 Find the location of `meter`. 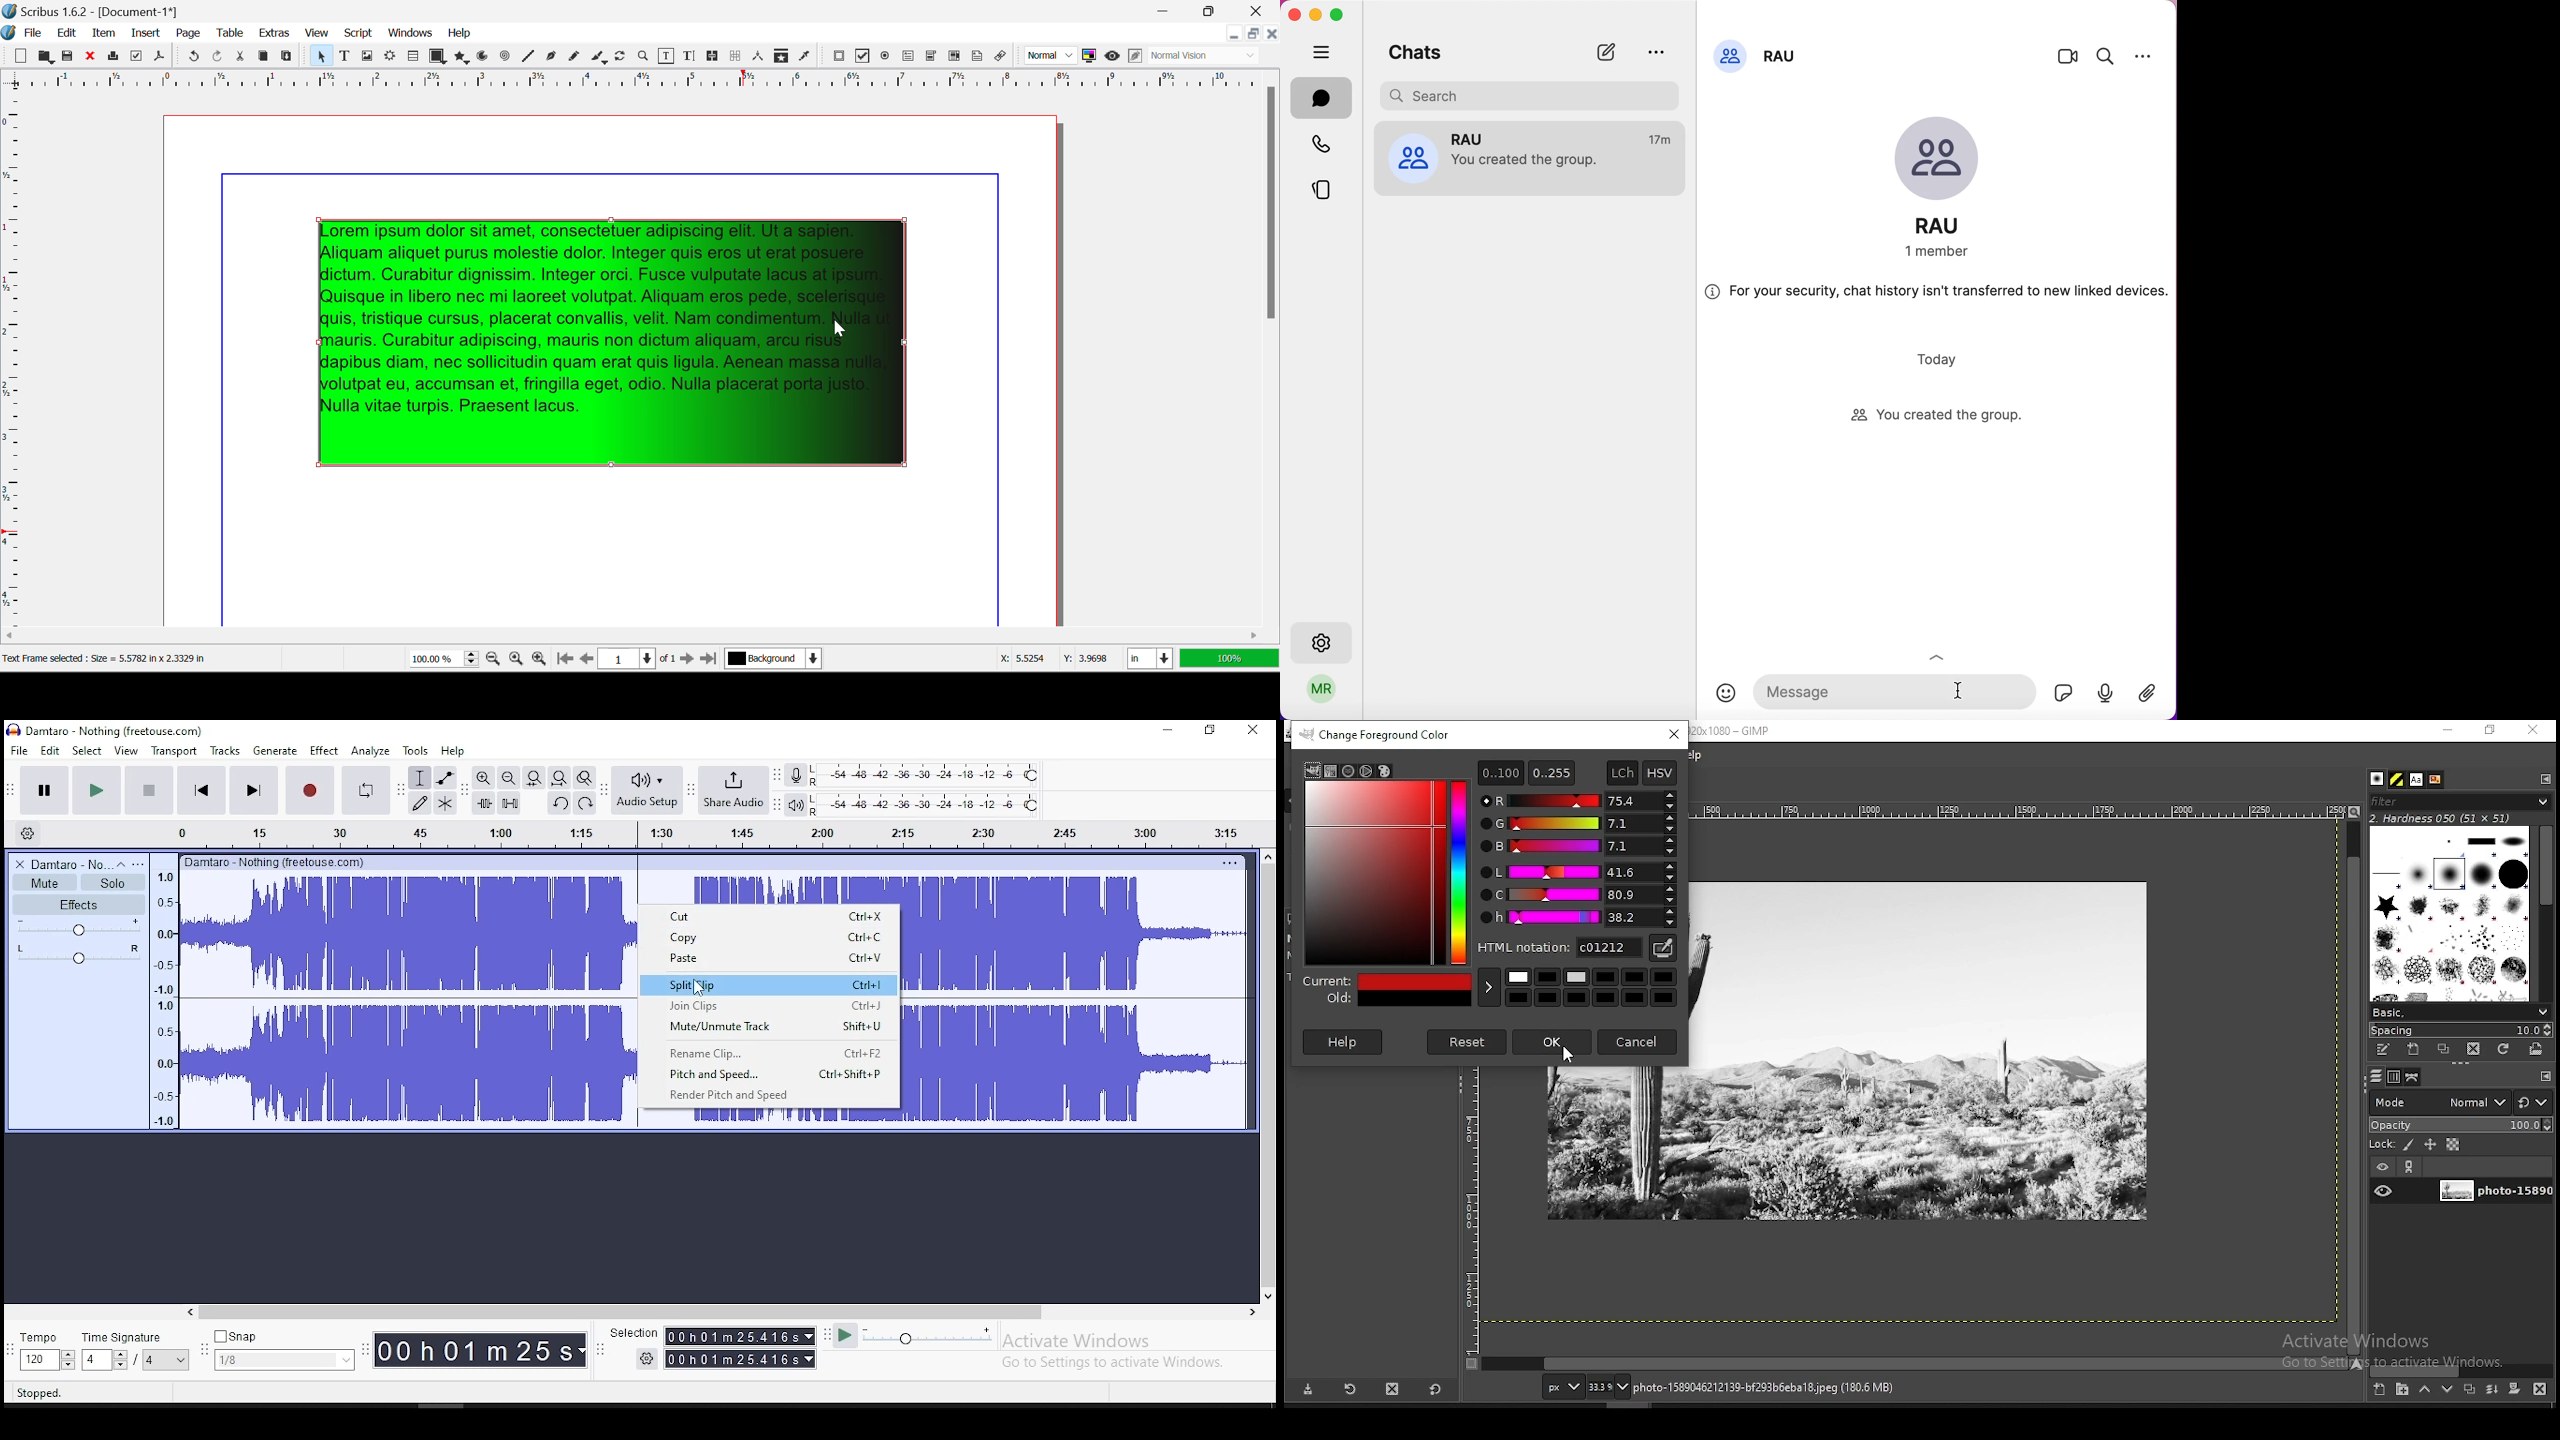

meter is located at coordinates (165, 1000).